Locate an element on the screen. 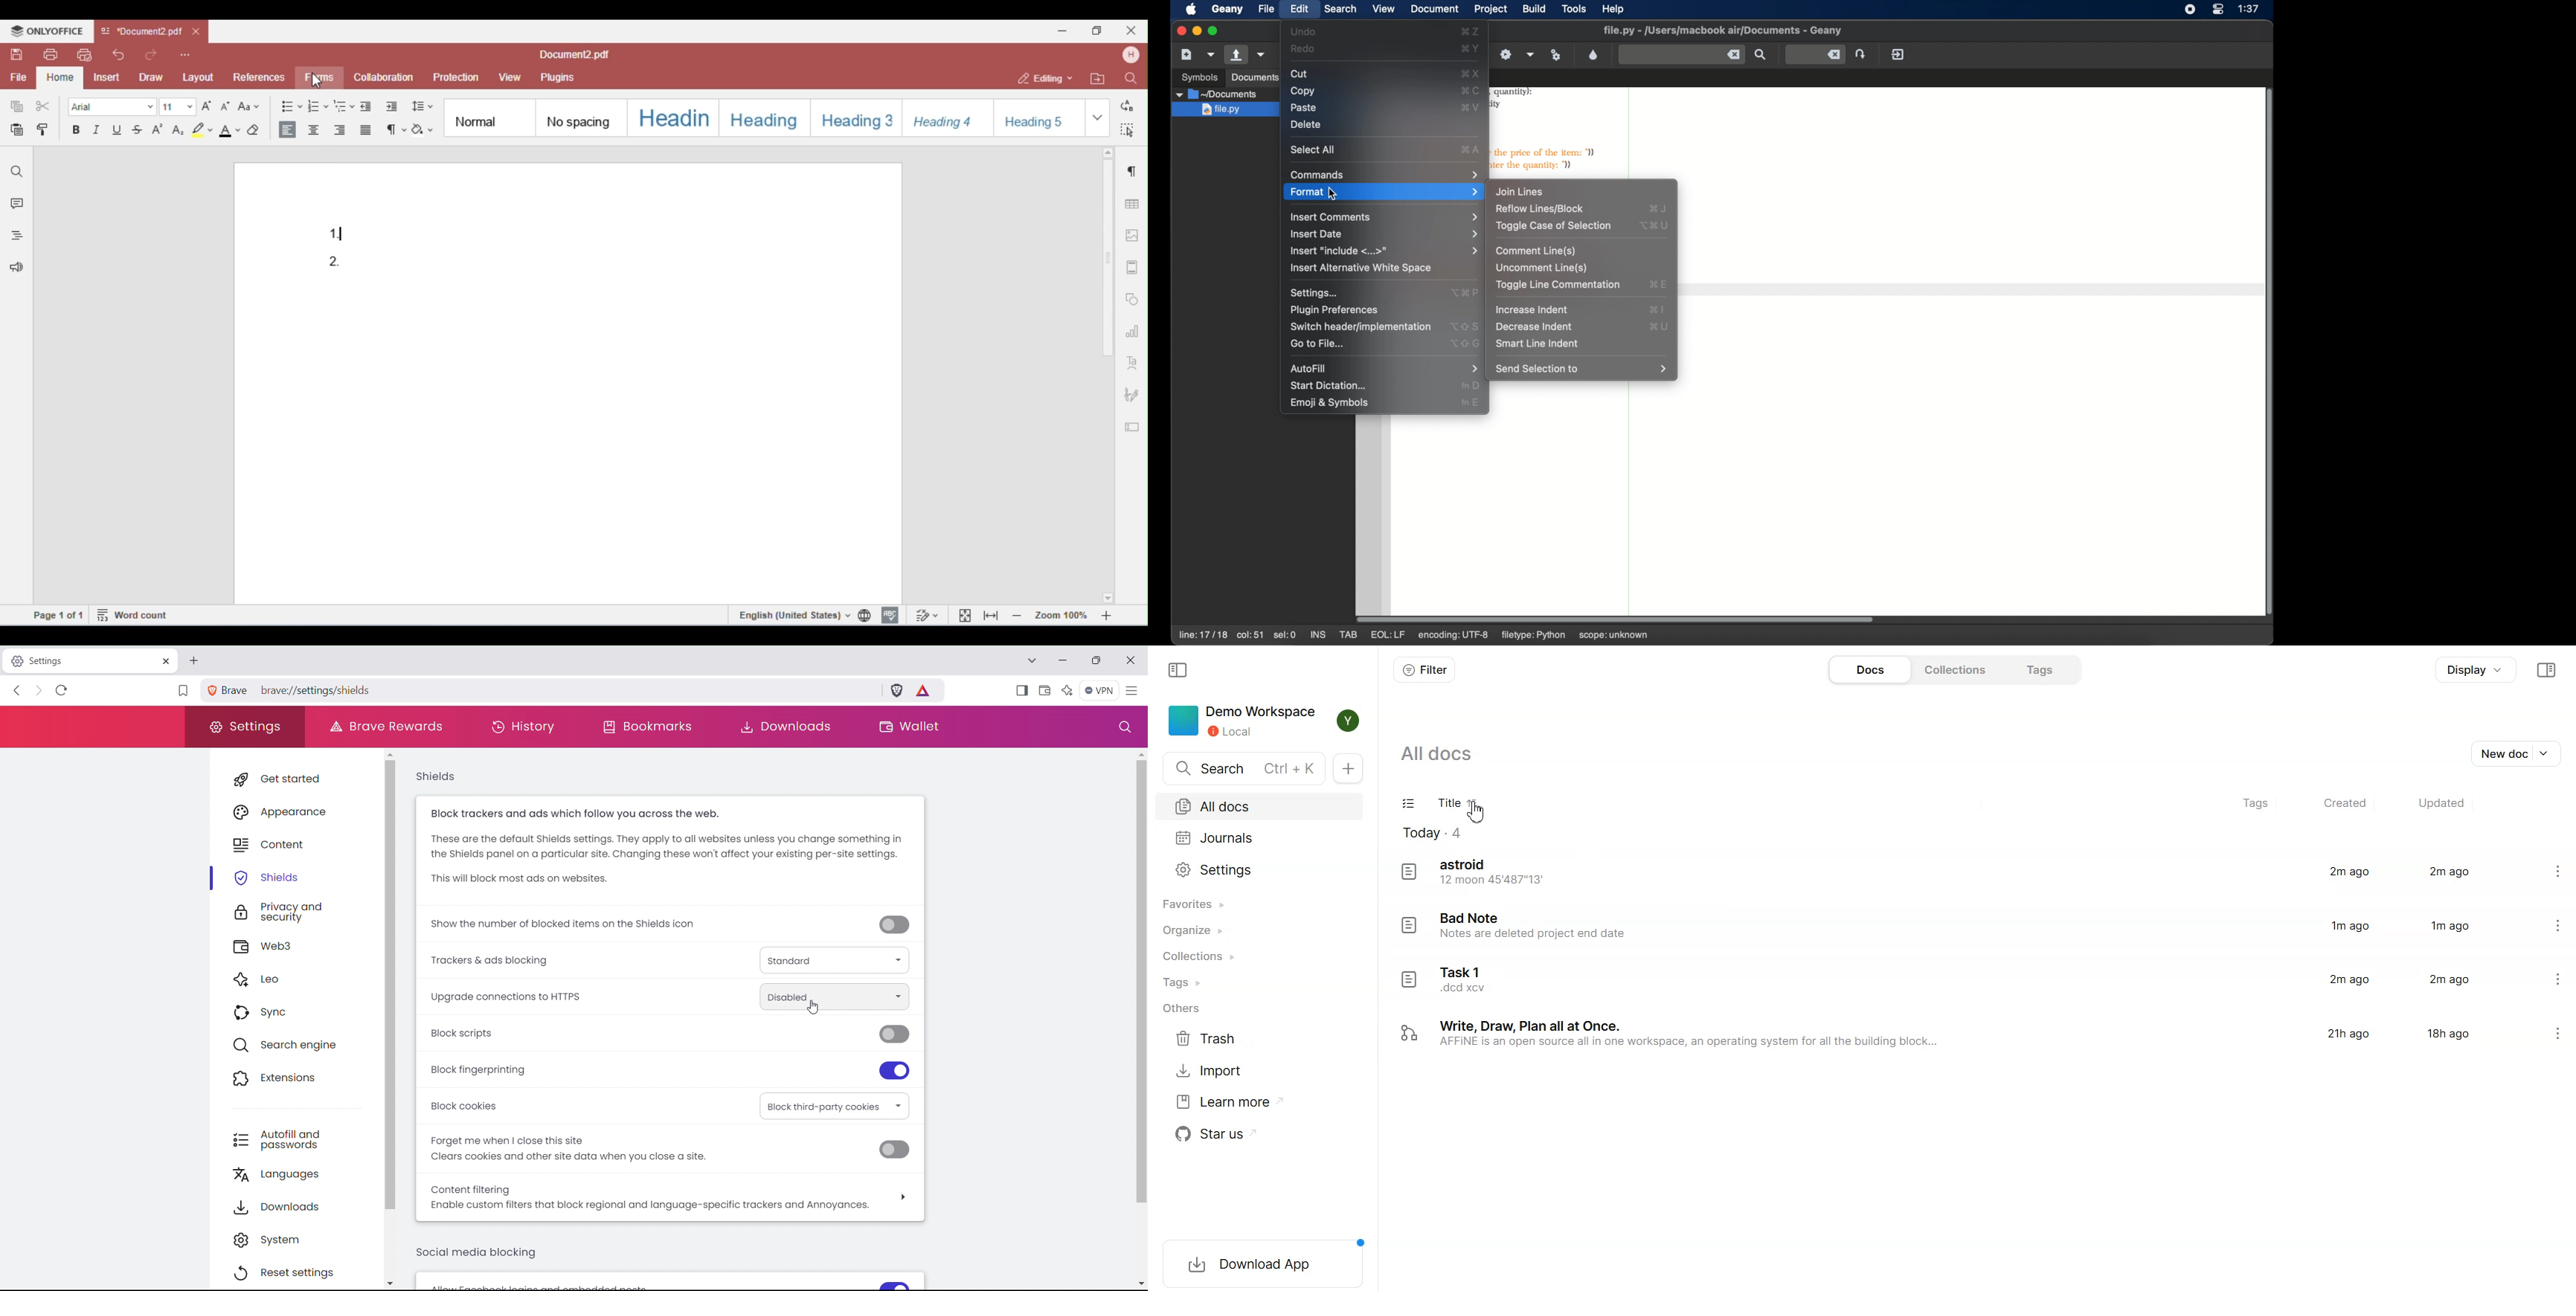  Forget me when | close this site is located at coordinates (509, 1139).